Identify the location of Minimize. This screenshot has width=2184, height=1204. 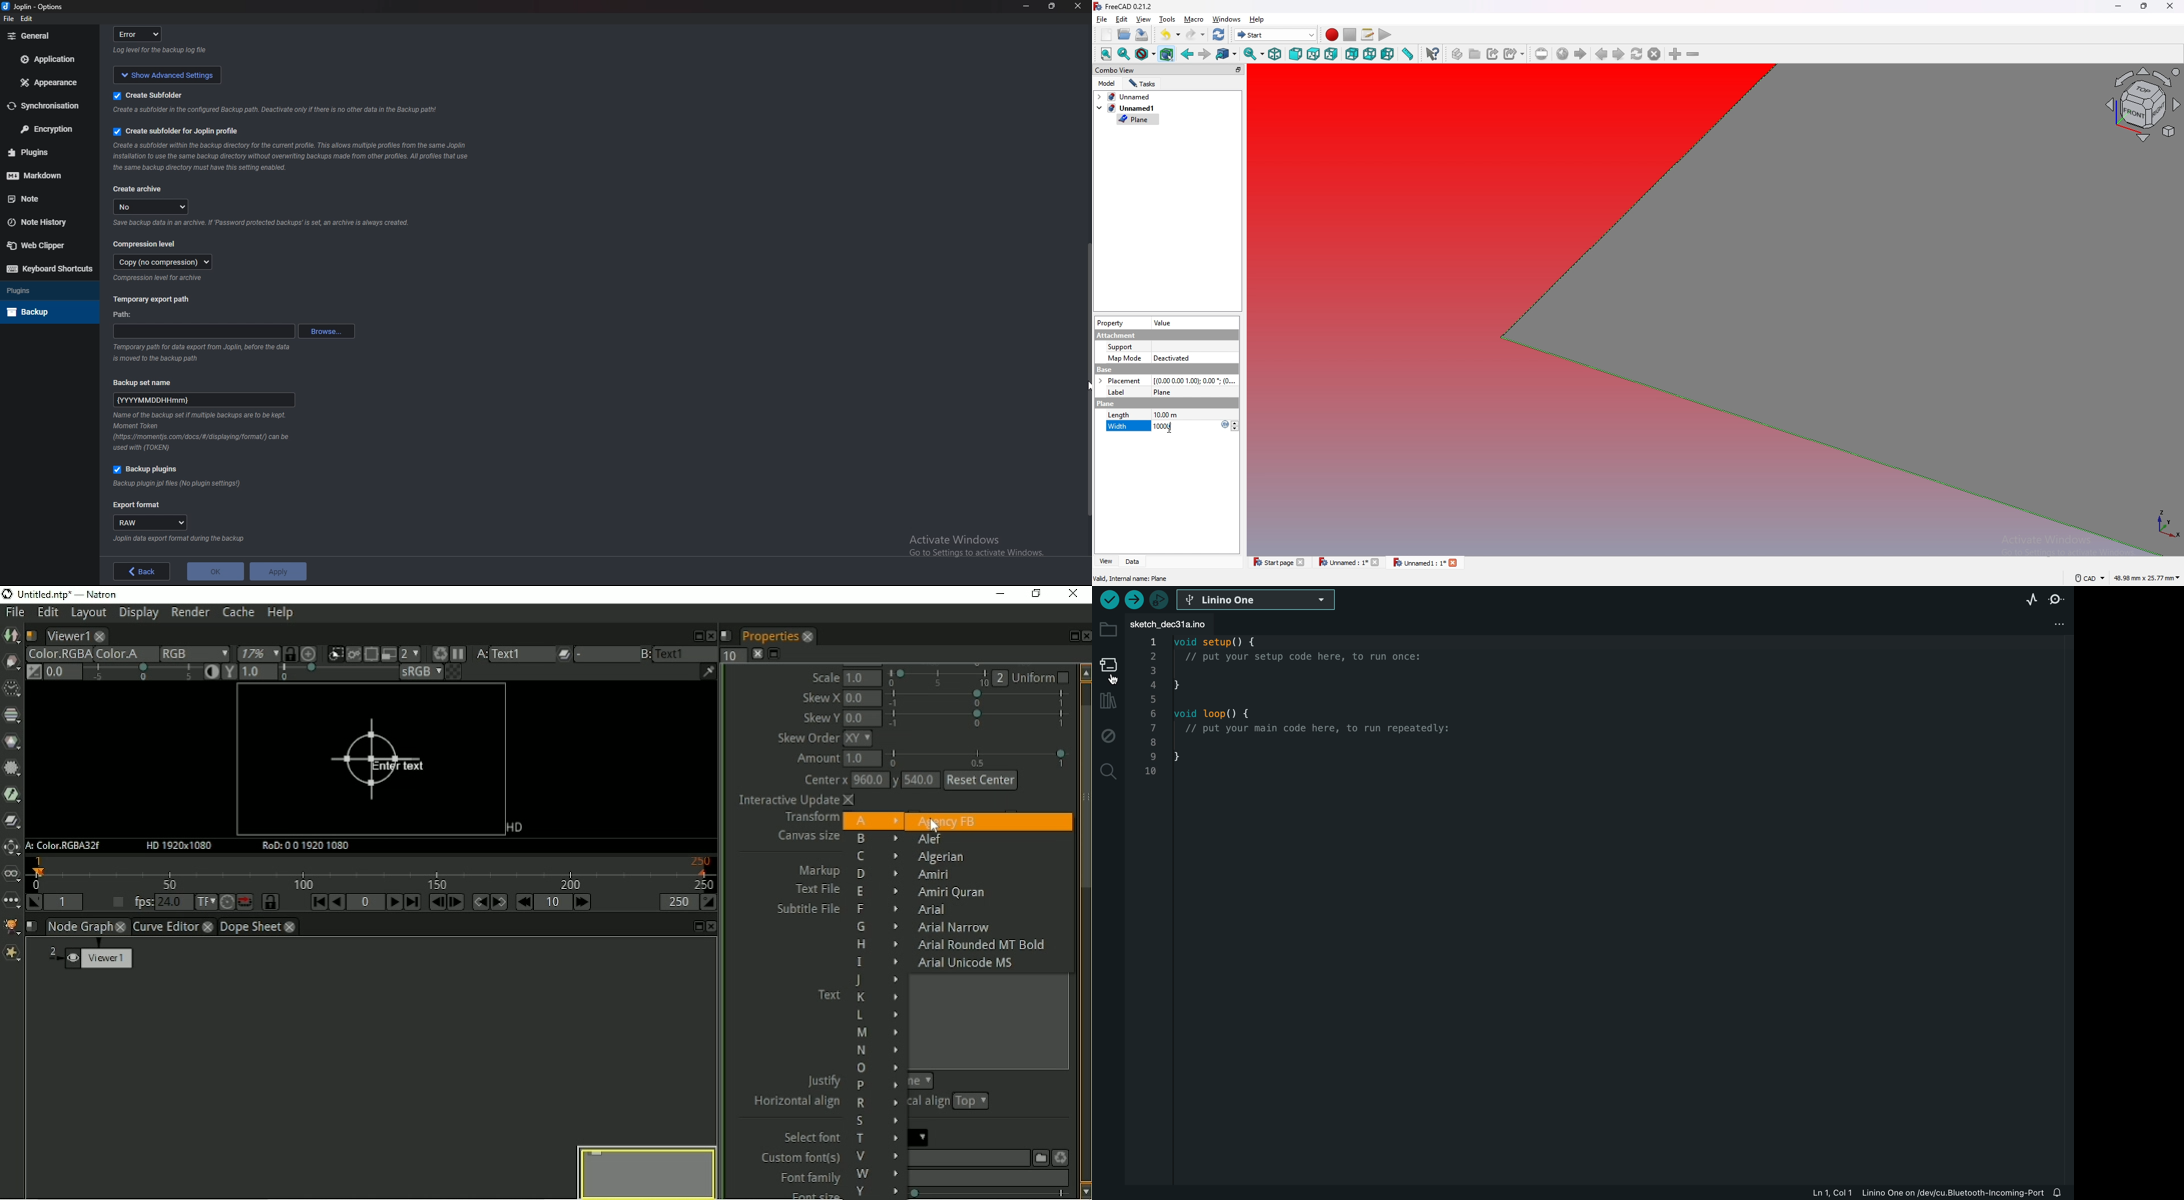
(1028, 6).